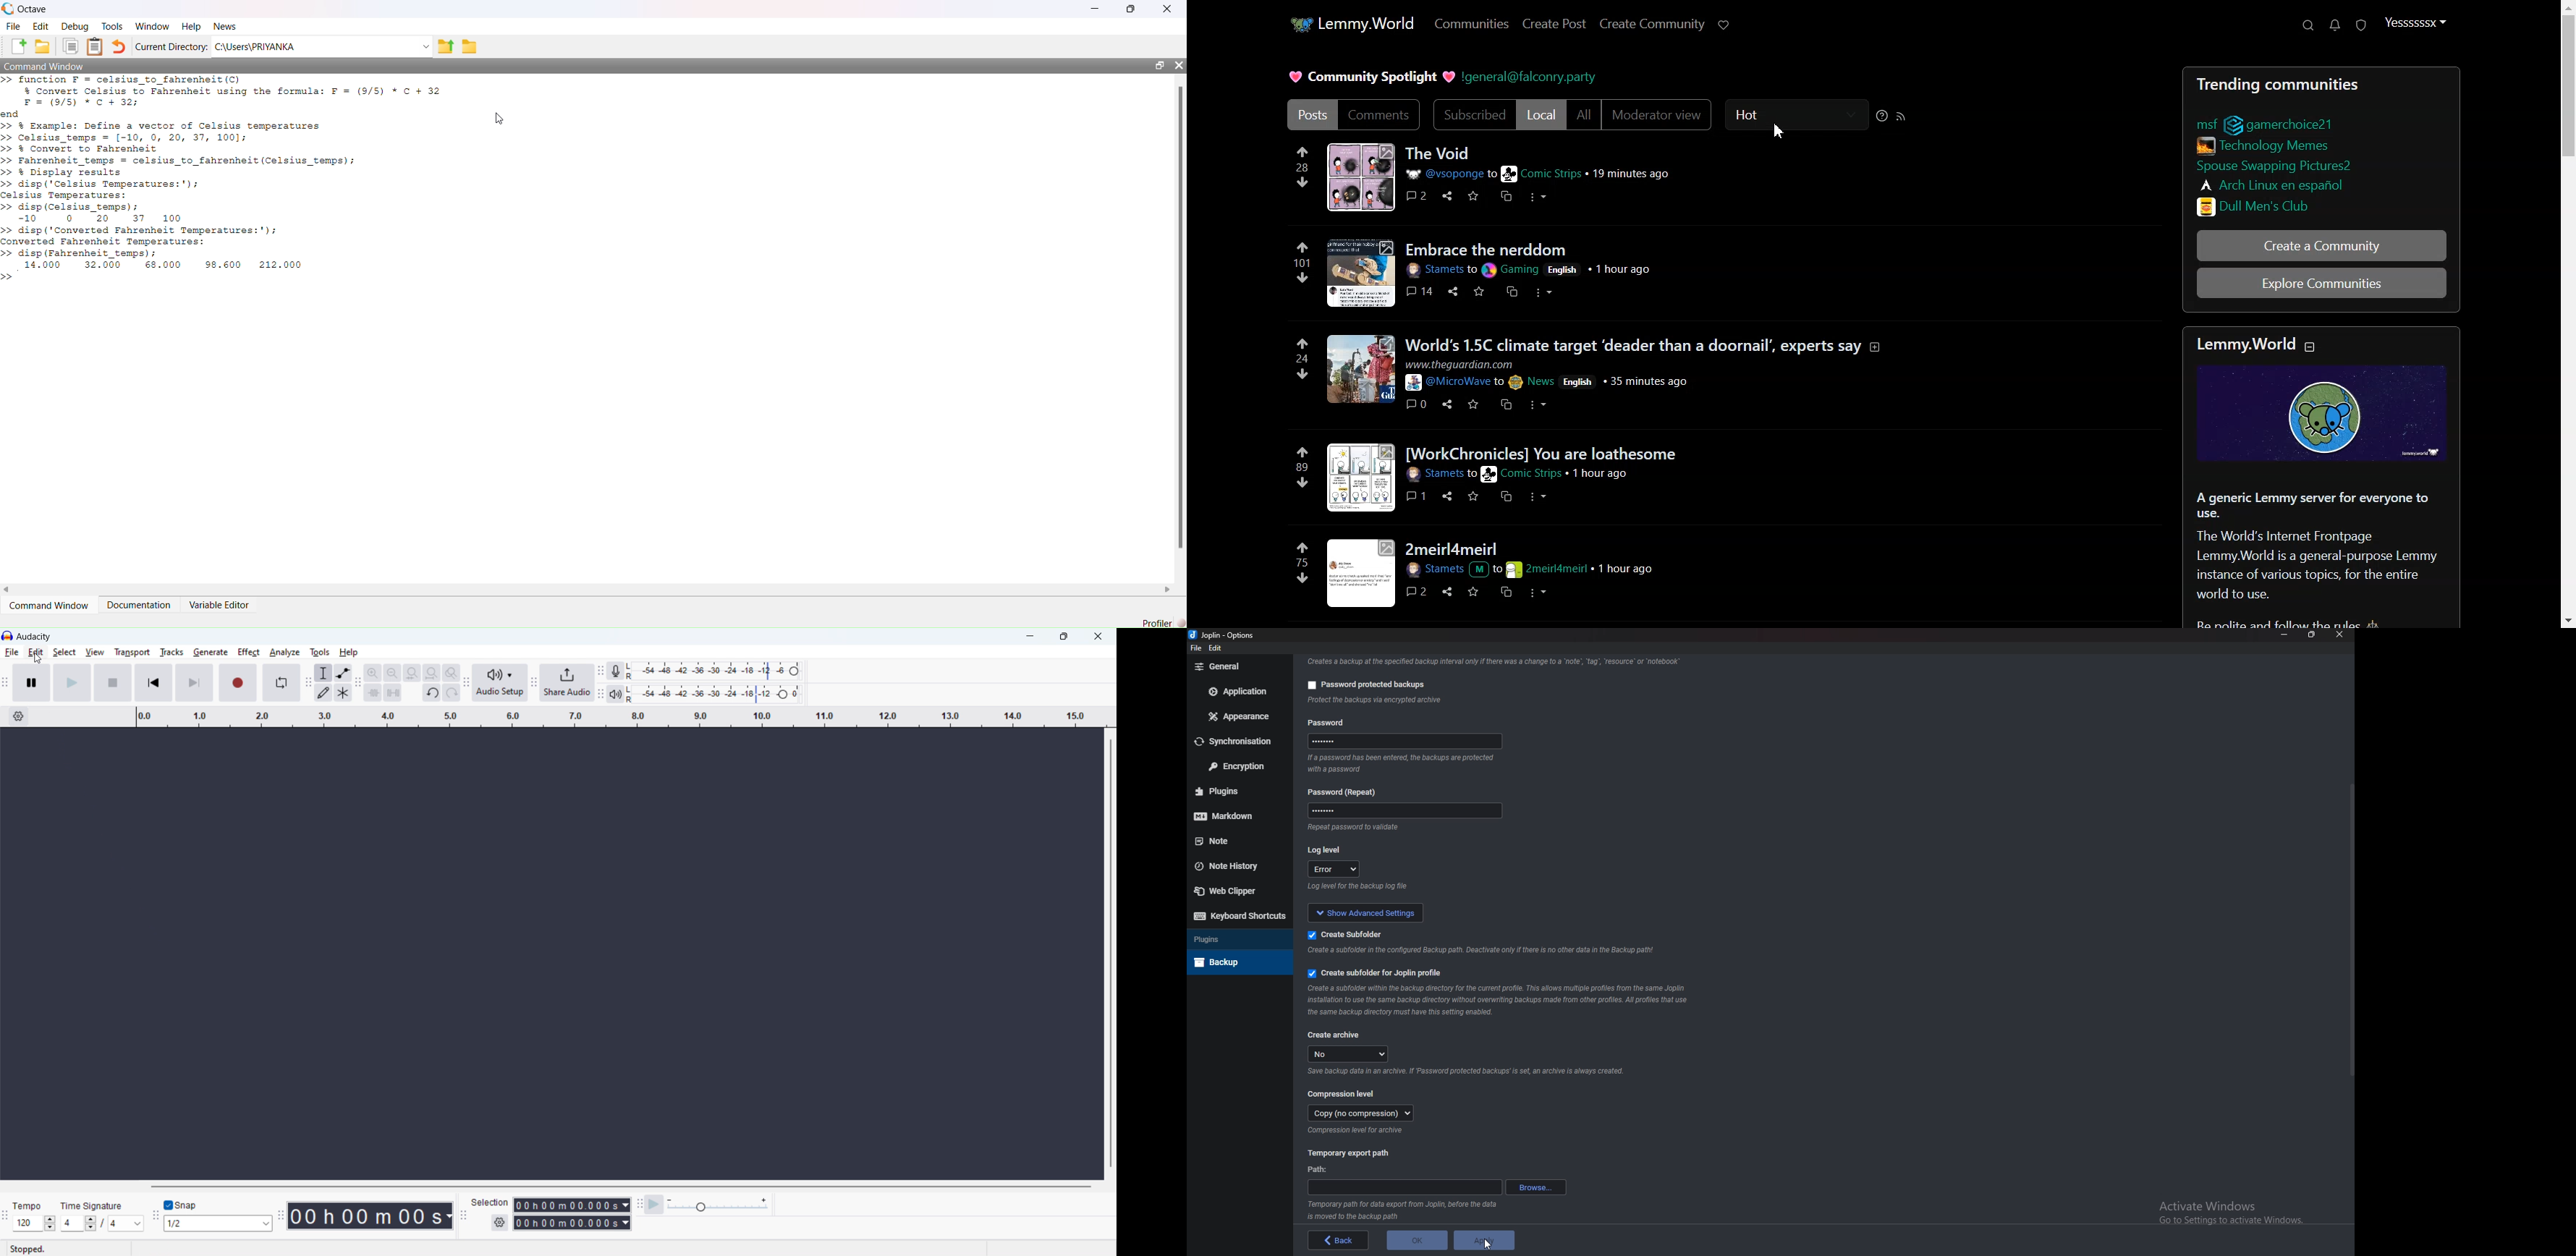 This screenshot has width=2576, height=1260. I want to click on edit, so click(1216, 649).